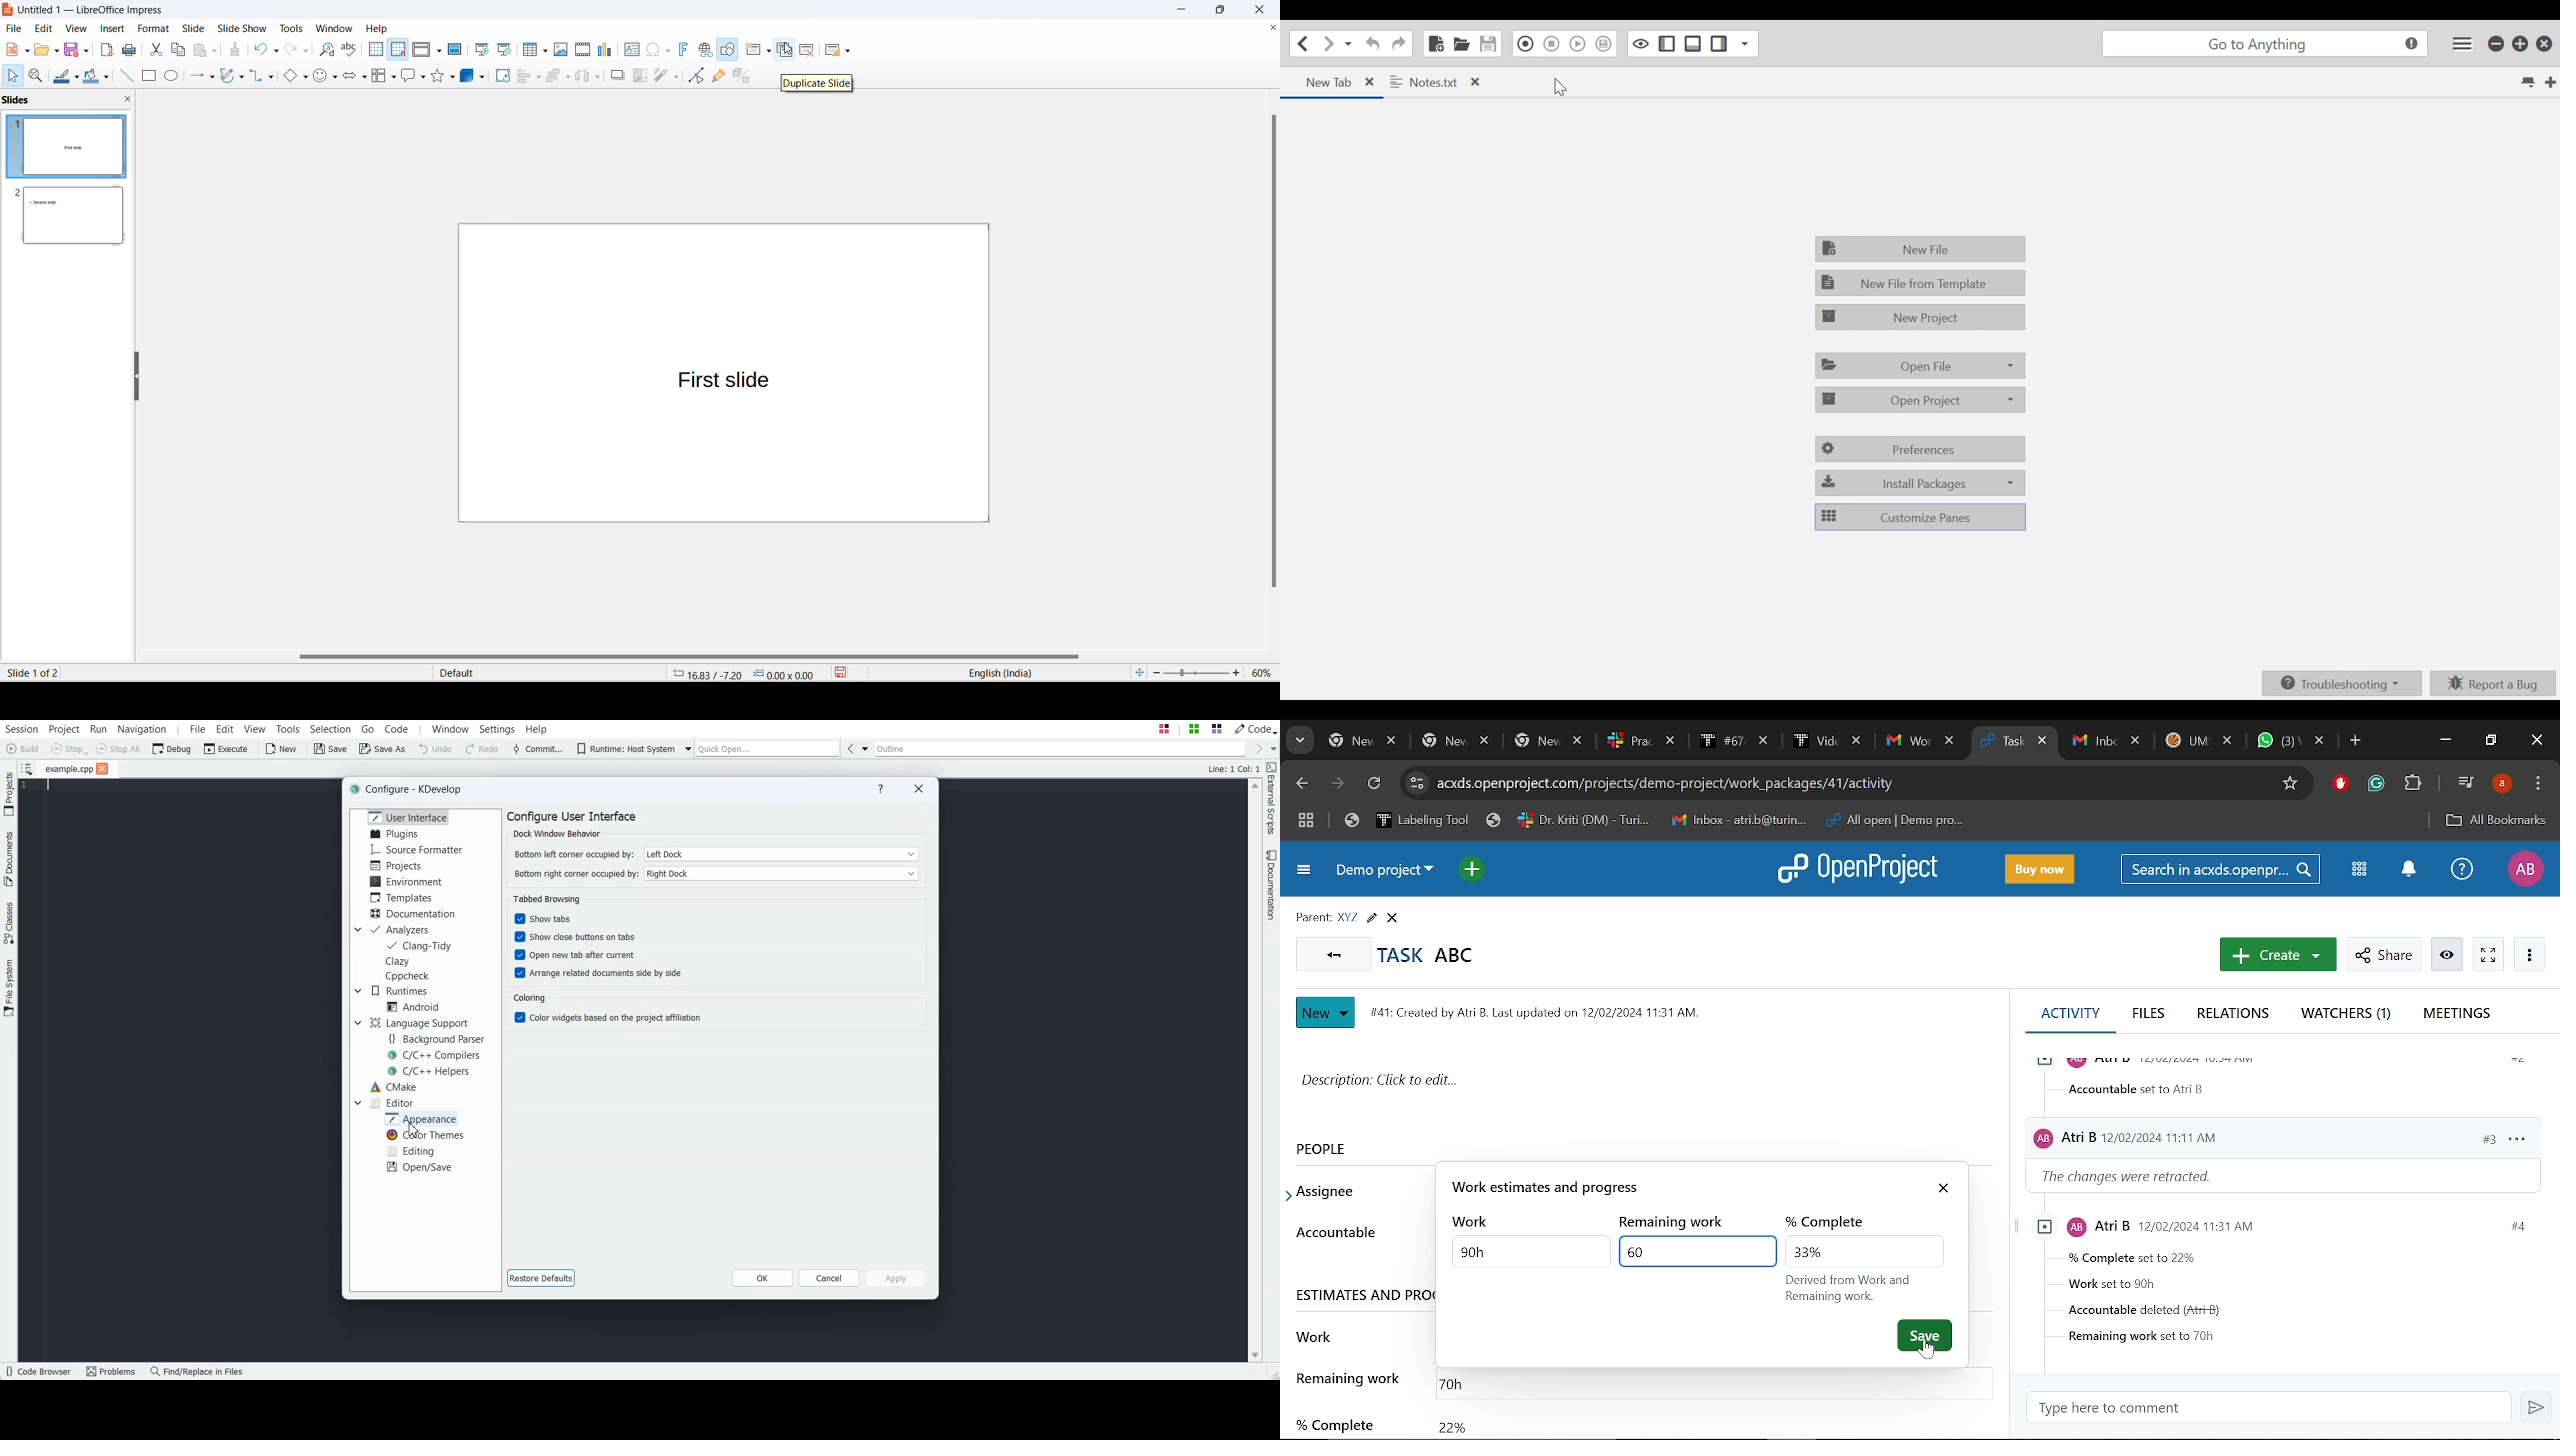  What do you see at coordinates (326, 49) in the screenshot?
I see `find and replace` at bounding box center [326, 49].